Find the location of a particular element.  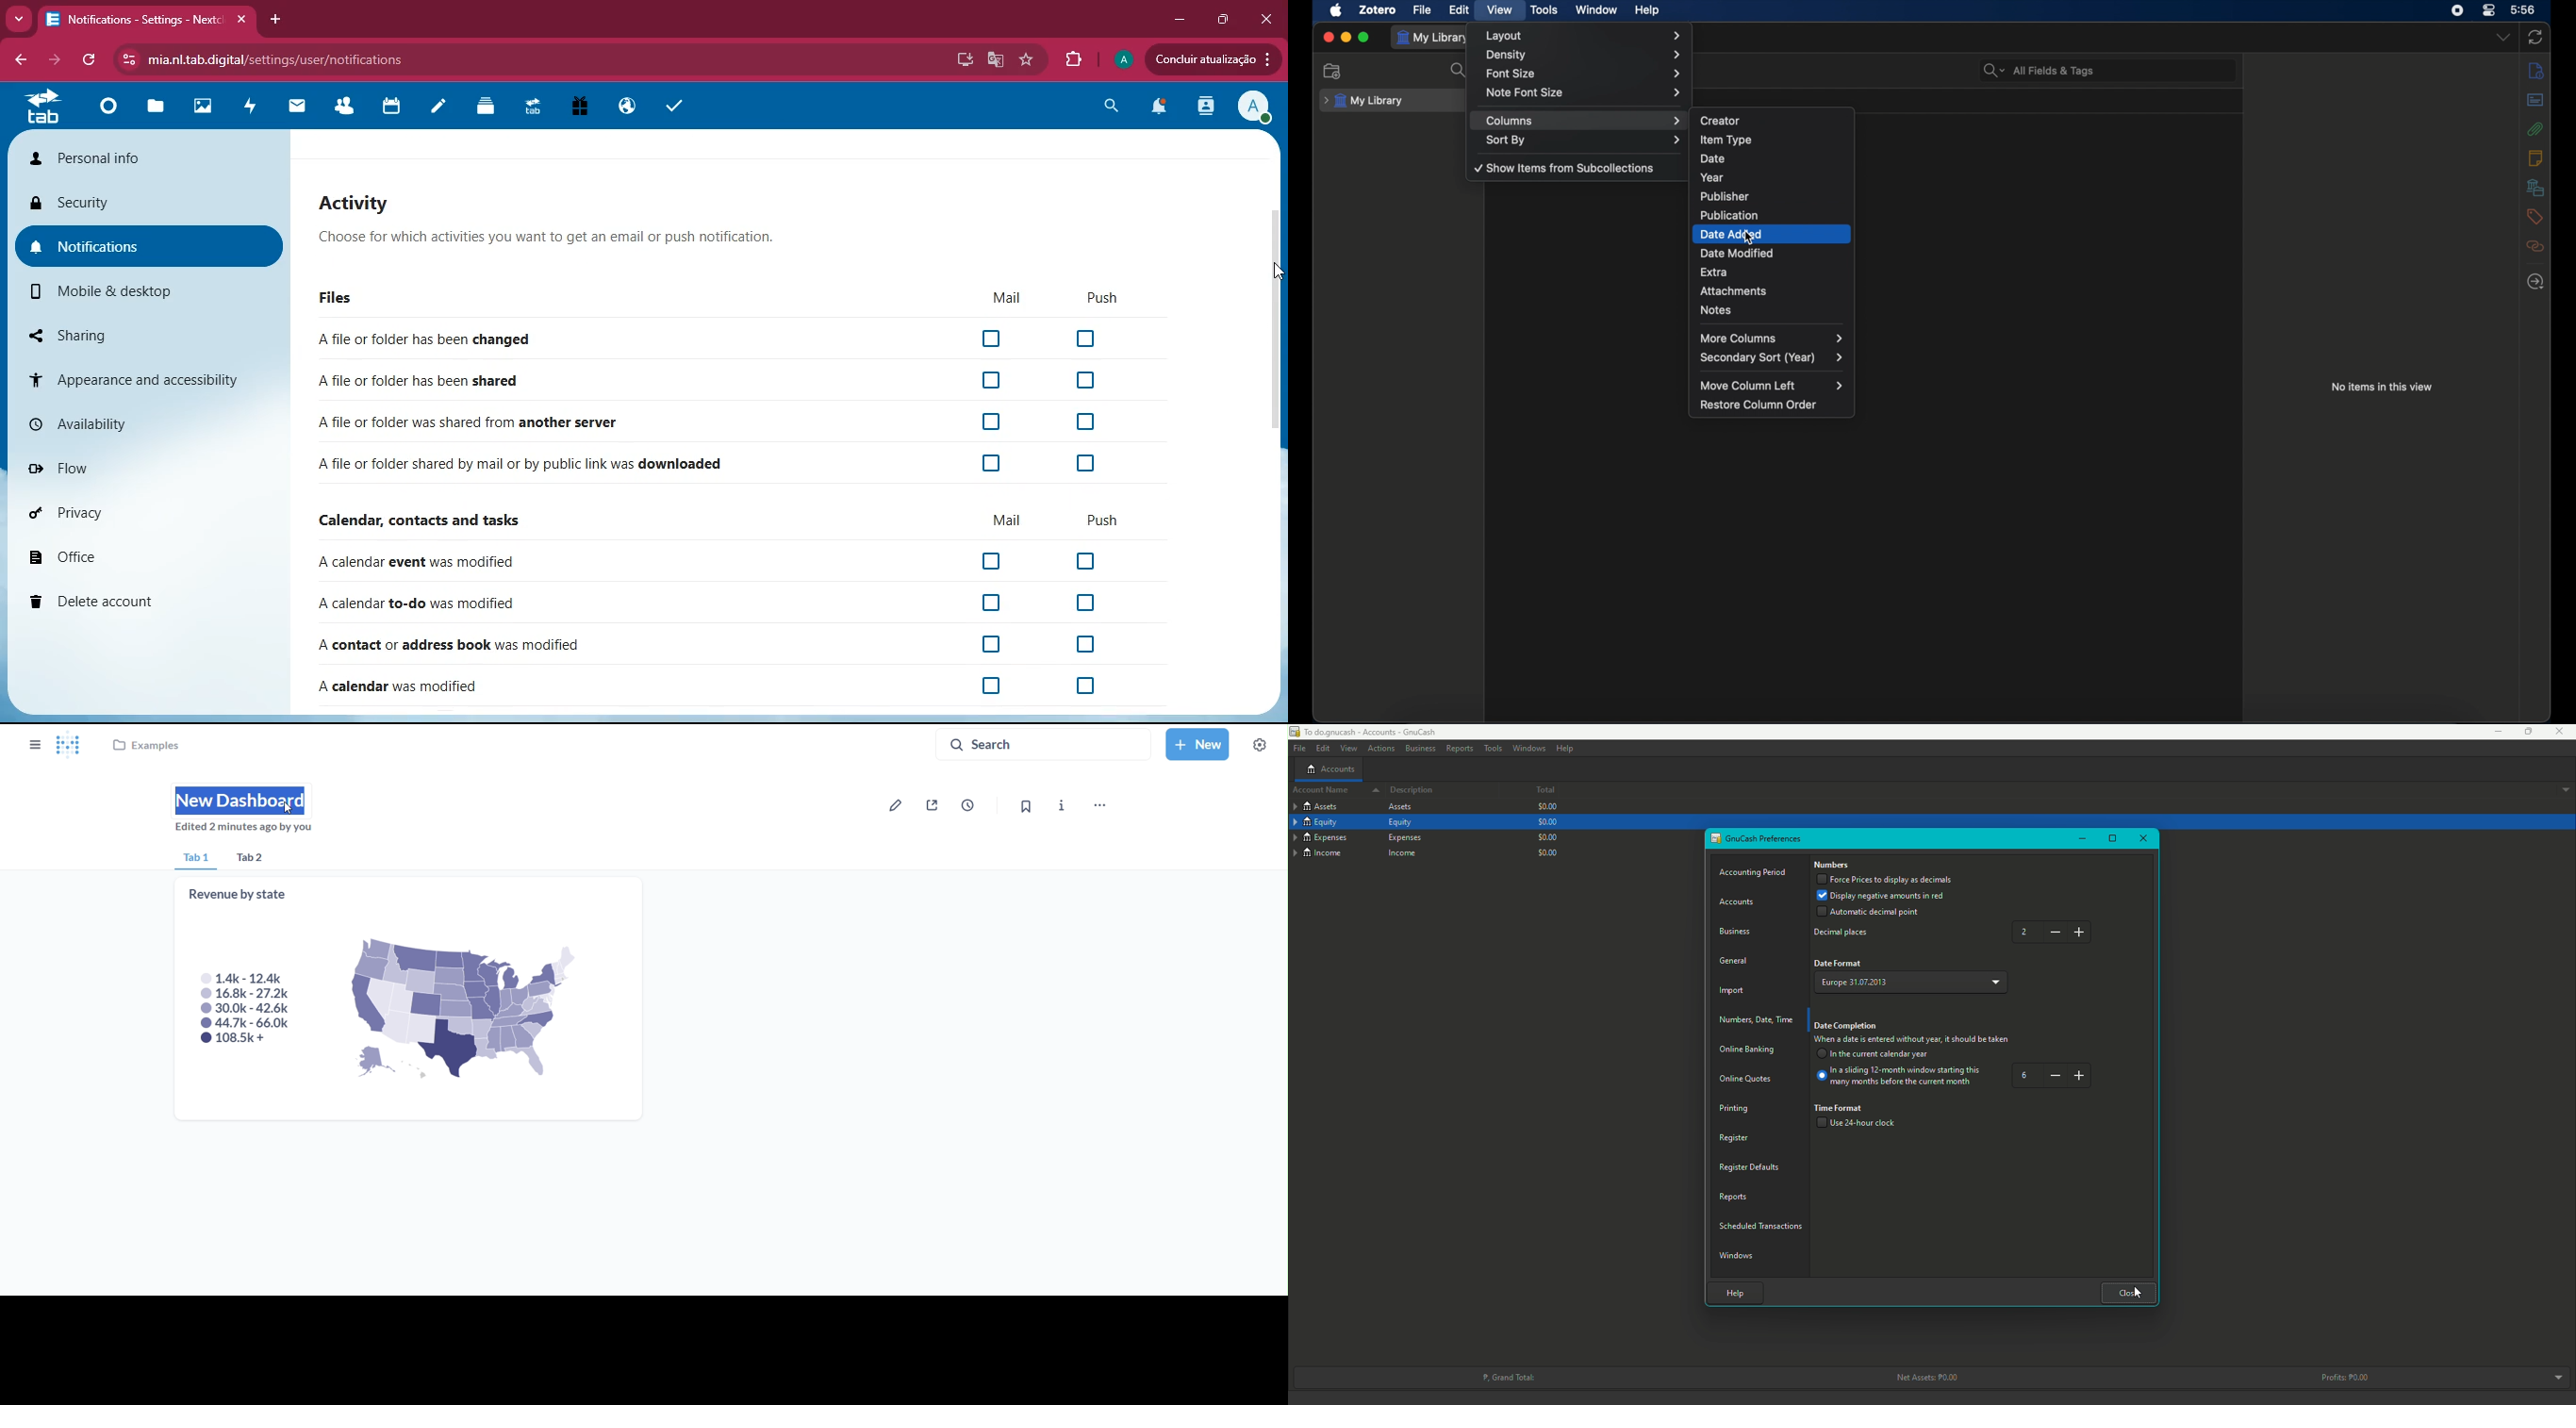

search bar is located at coordinates (2039, 70).